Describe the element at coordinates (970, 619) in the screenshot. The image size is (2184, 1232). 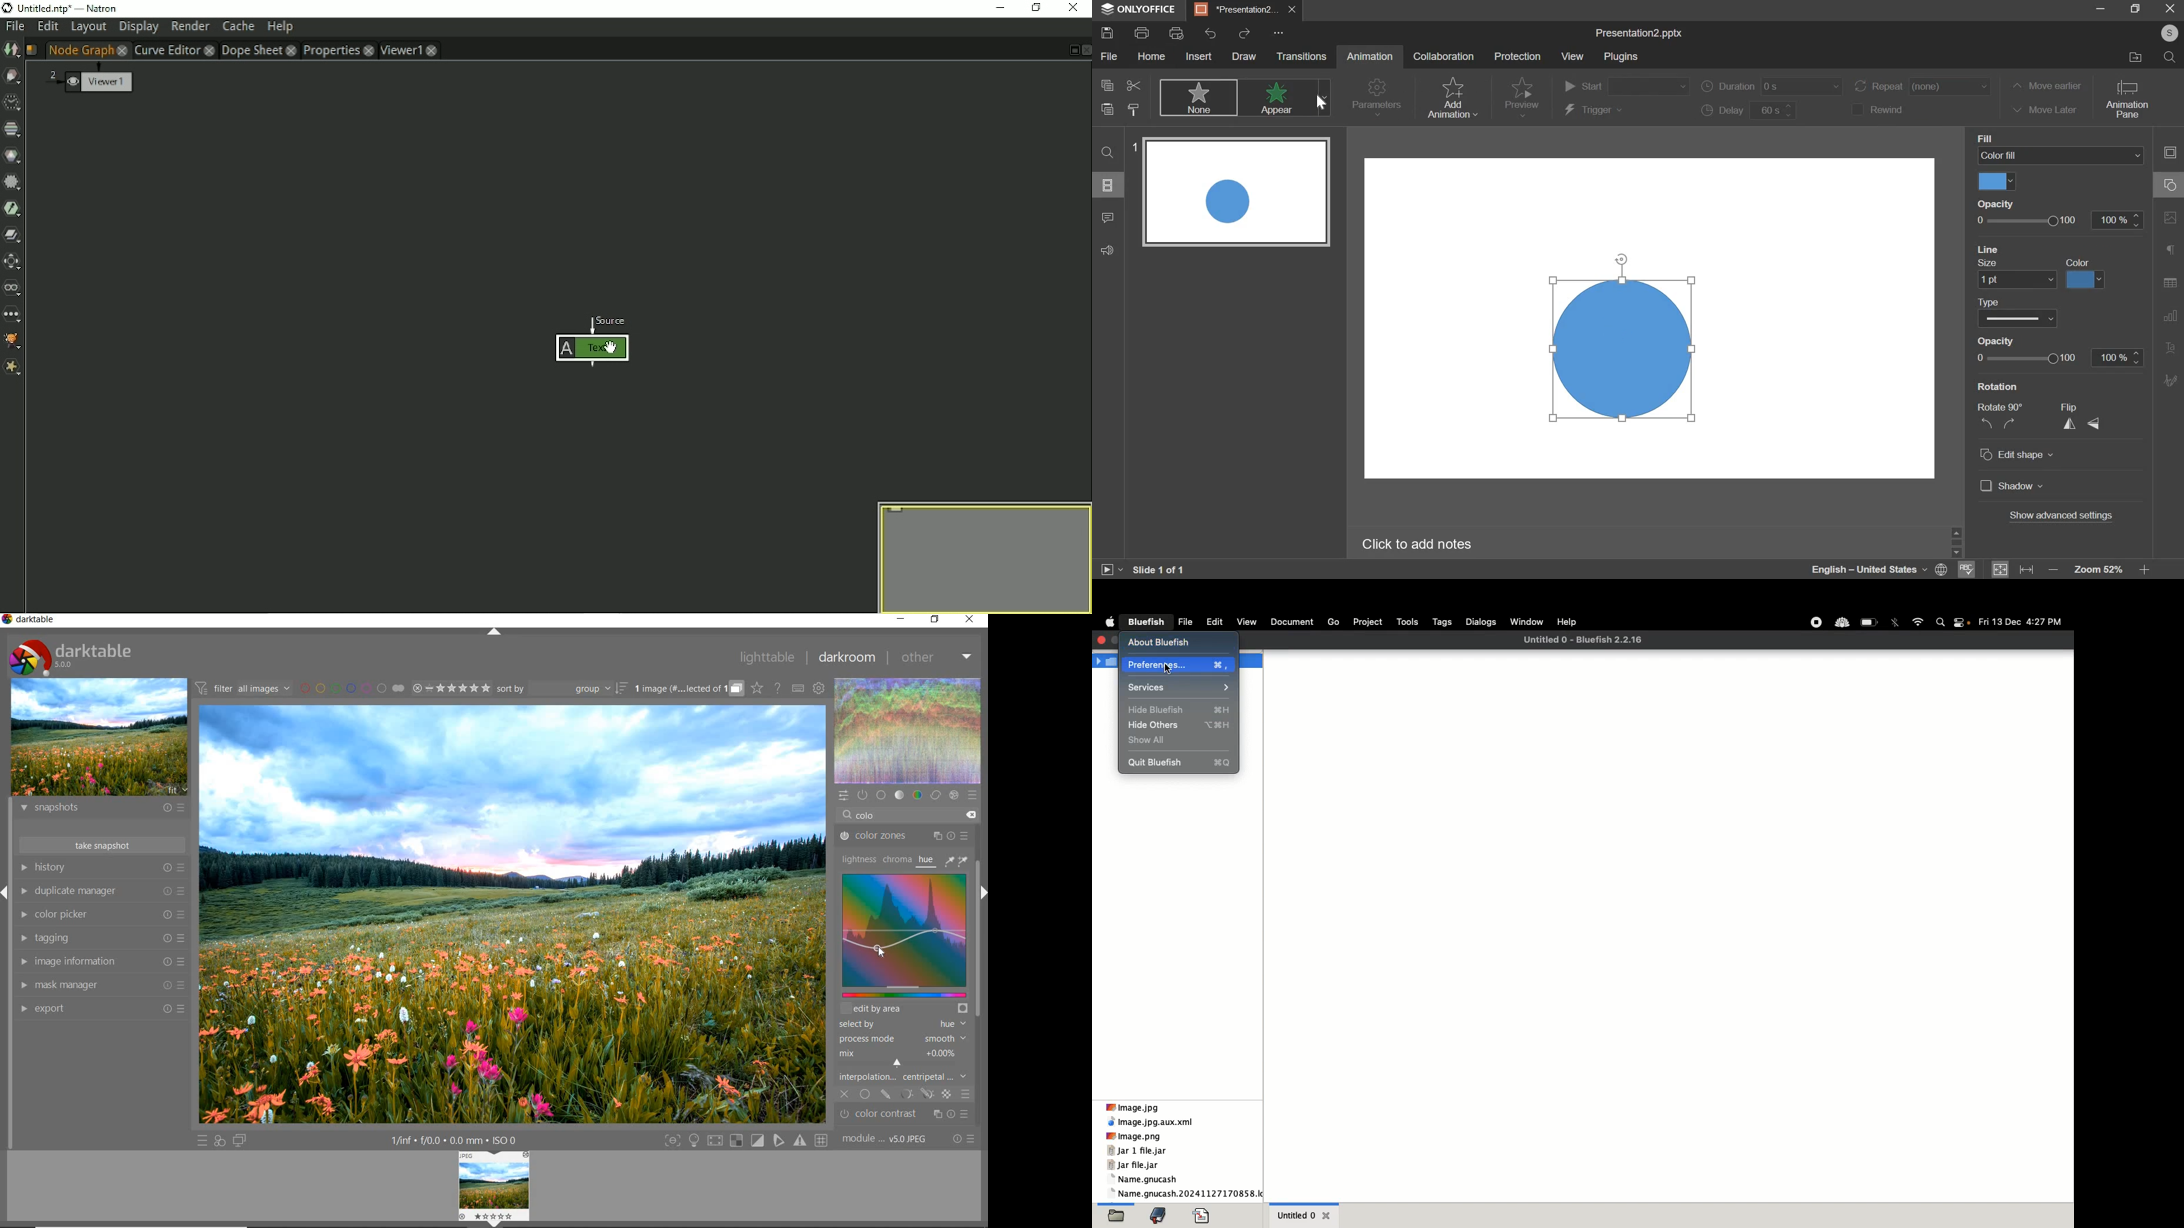
I see `close` at that location.